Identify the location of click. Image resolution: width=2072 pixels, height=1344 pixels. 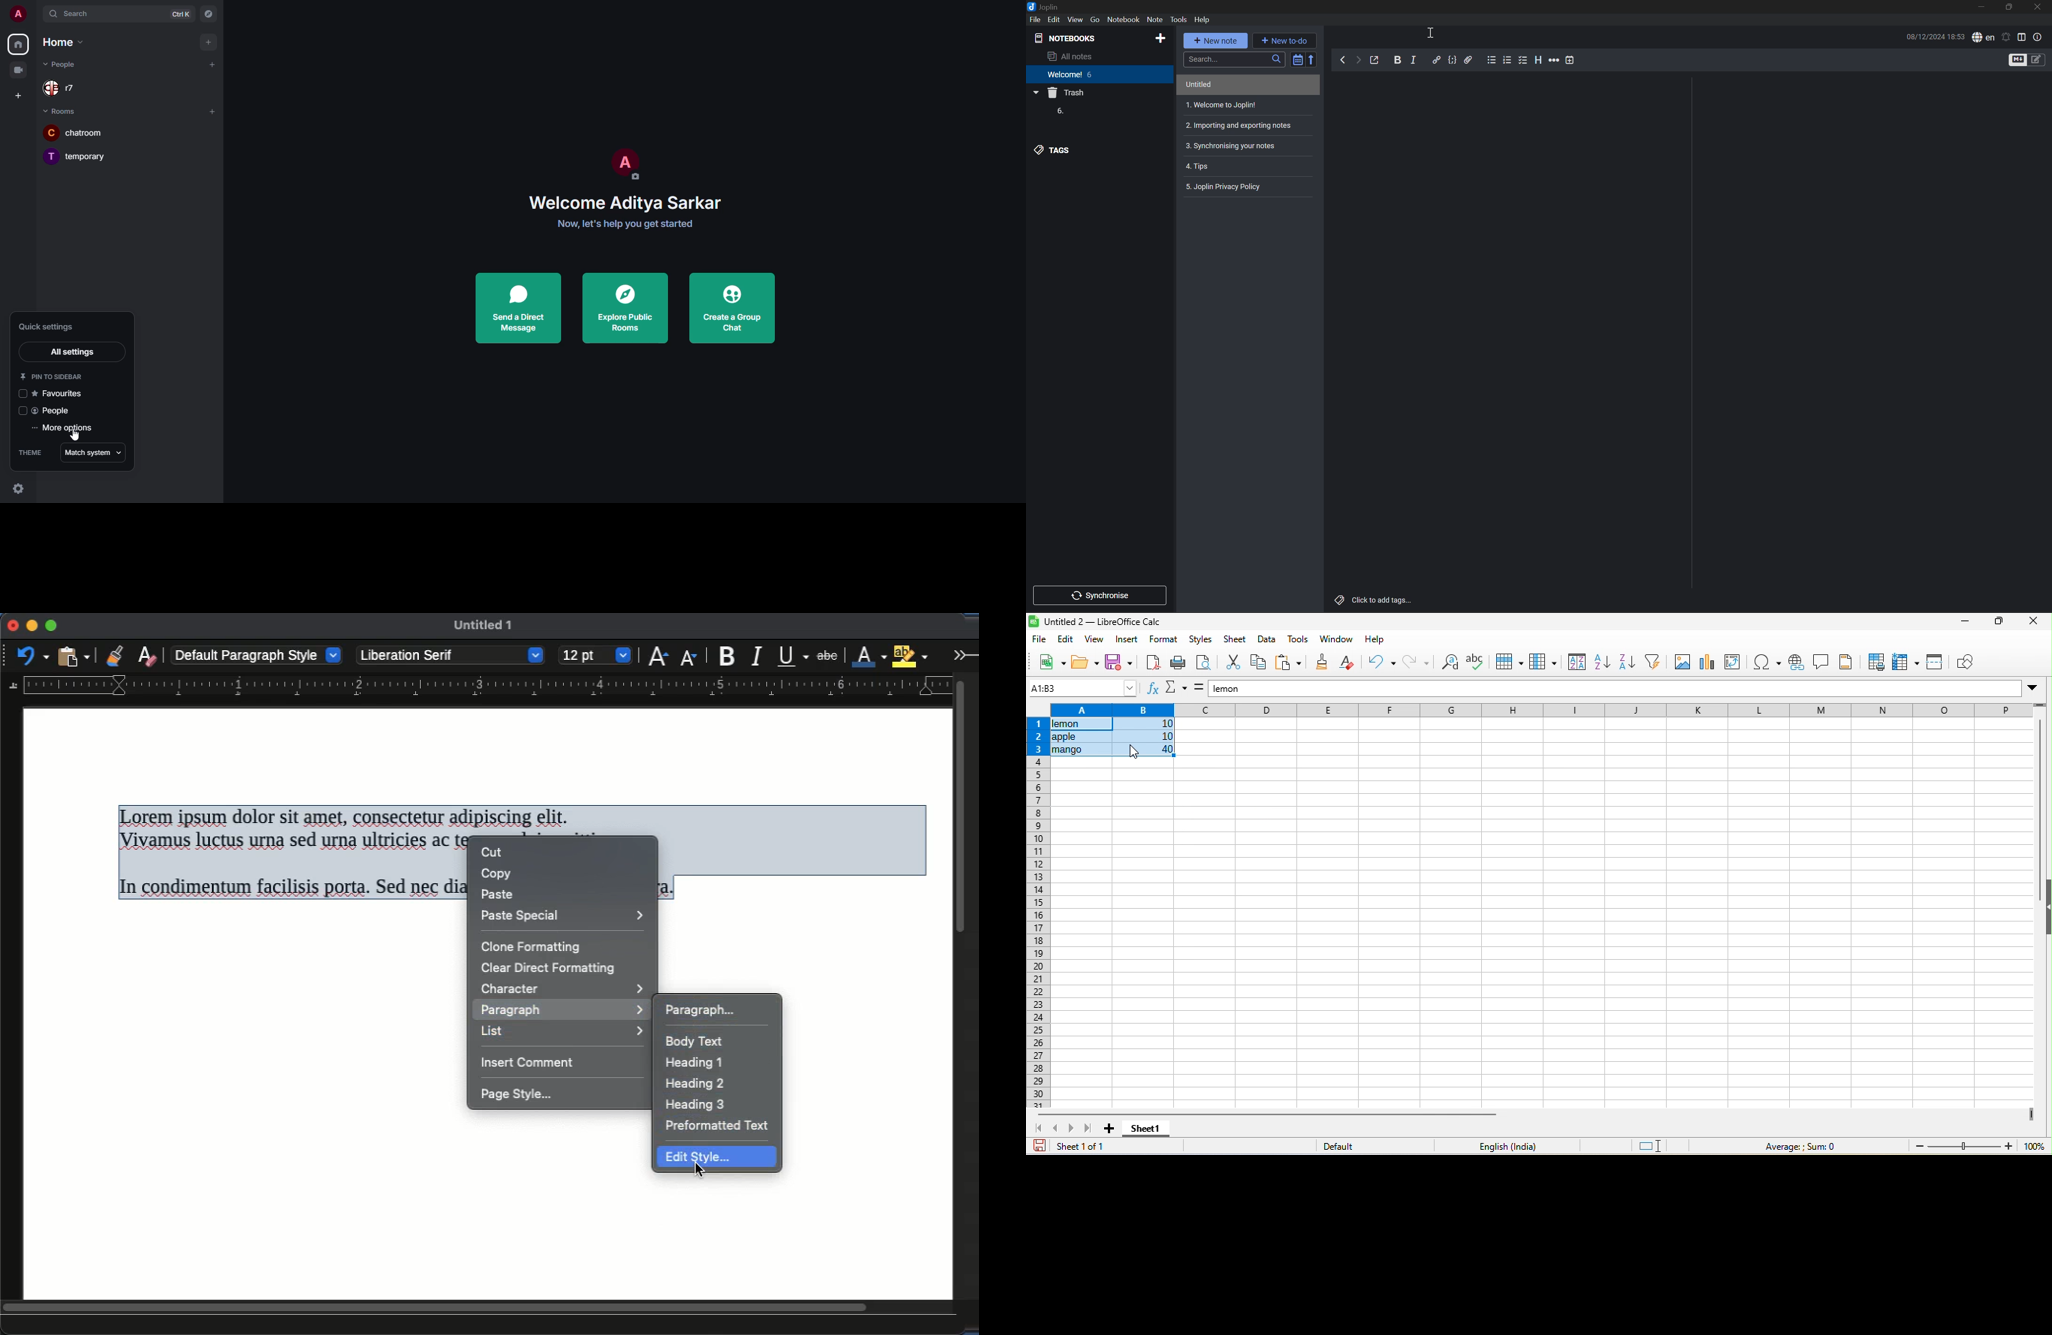
(702, 1174).